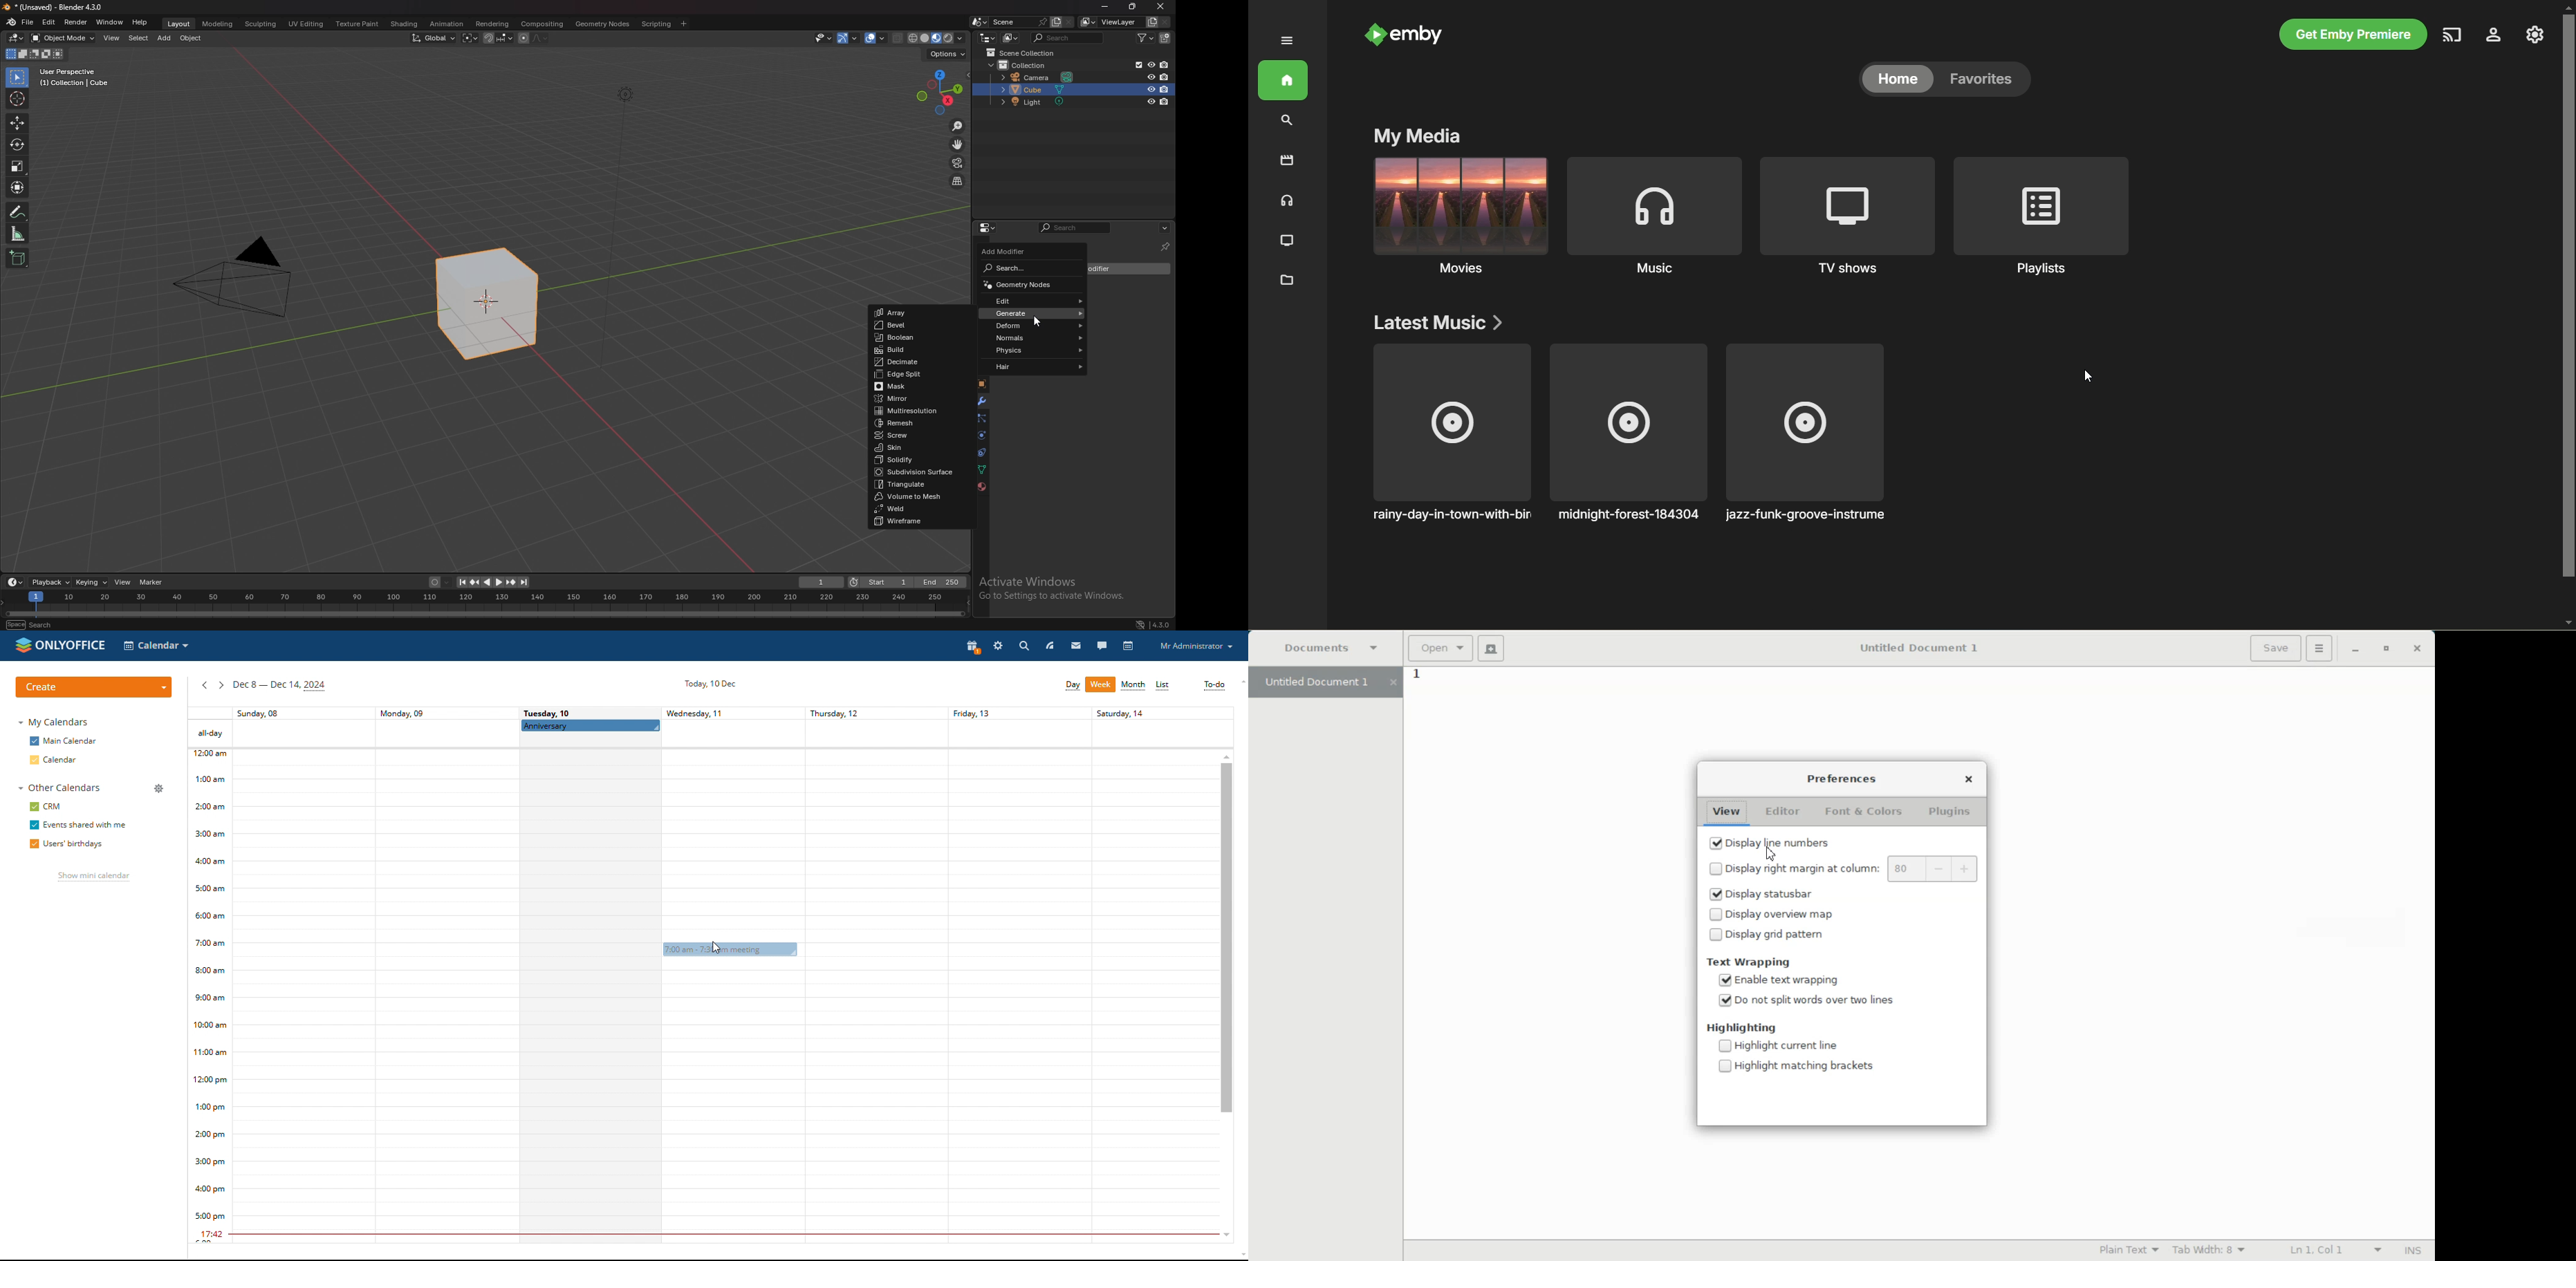  What do you see at coordinates (469, 37) in the screenshot?
I see `transform pivot point` at bounding box center [469, 37].